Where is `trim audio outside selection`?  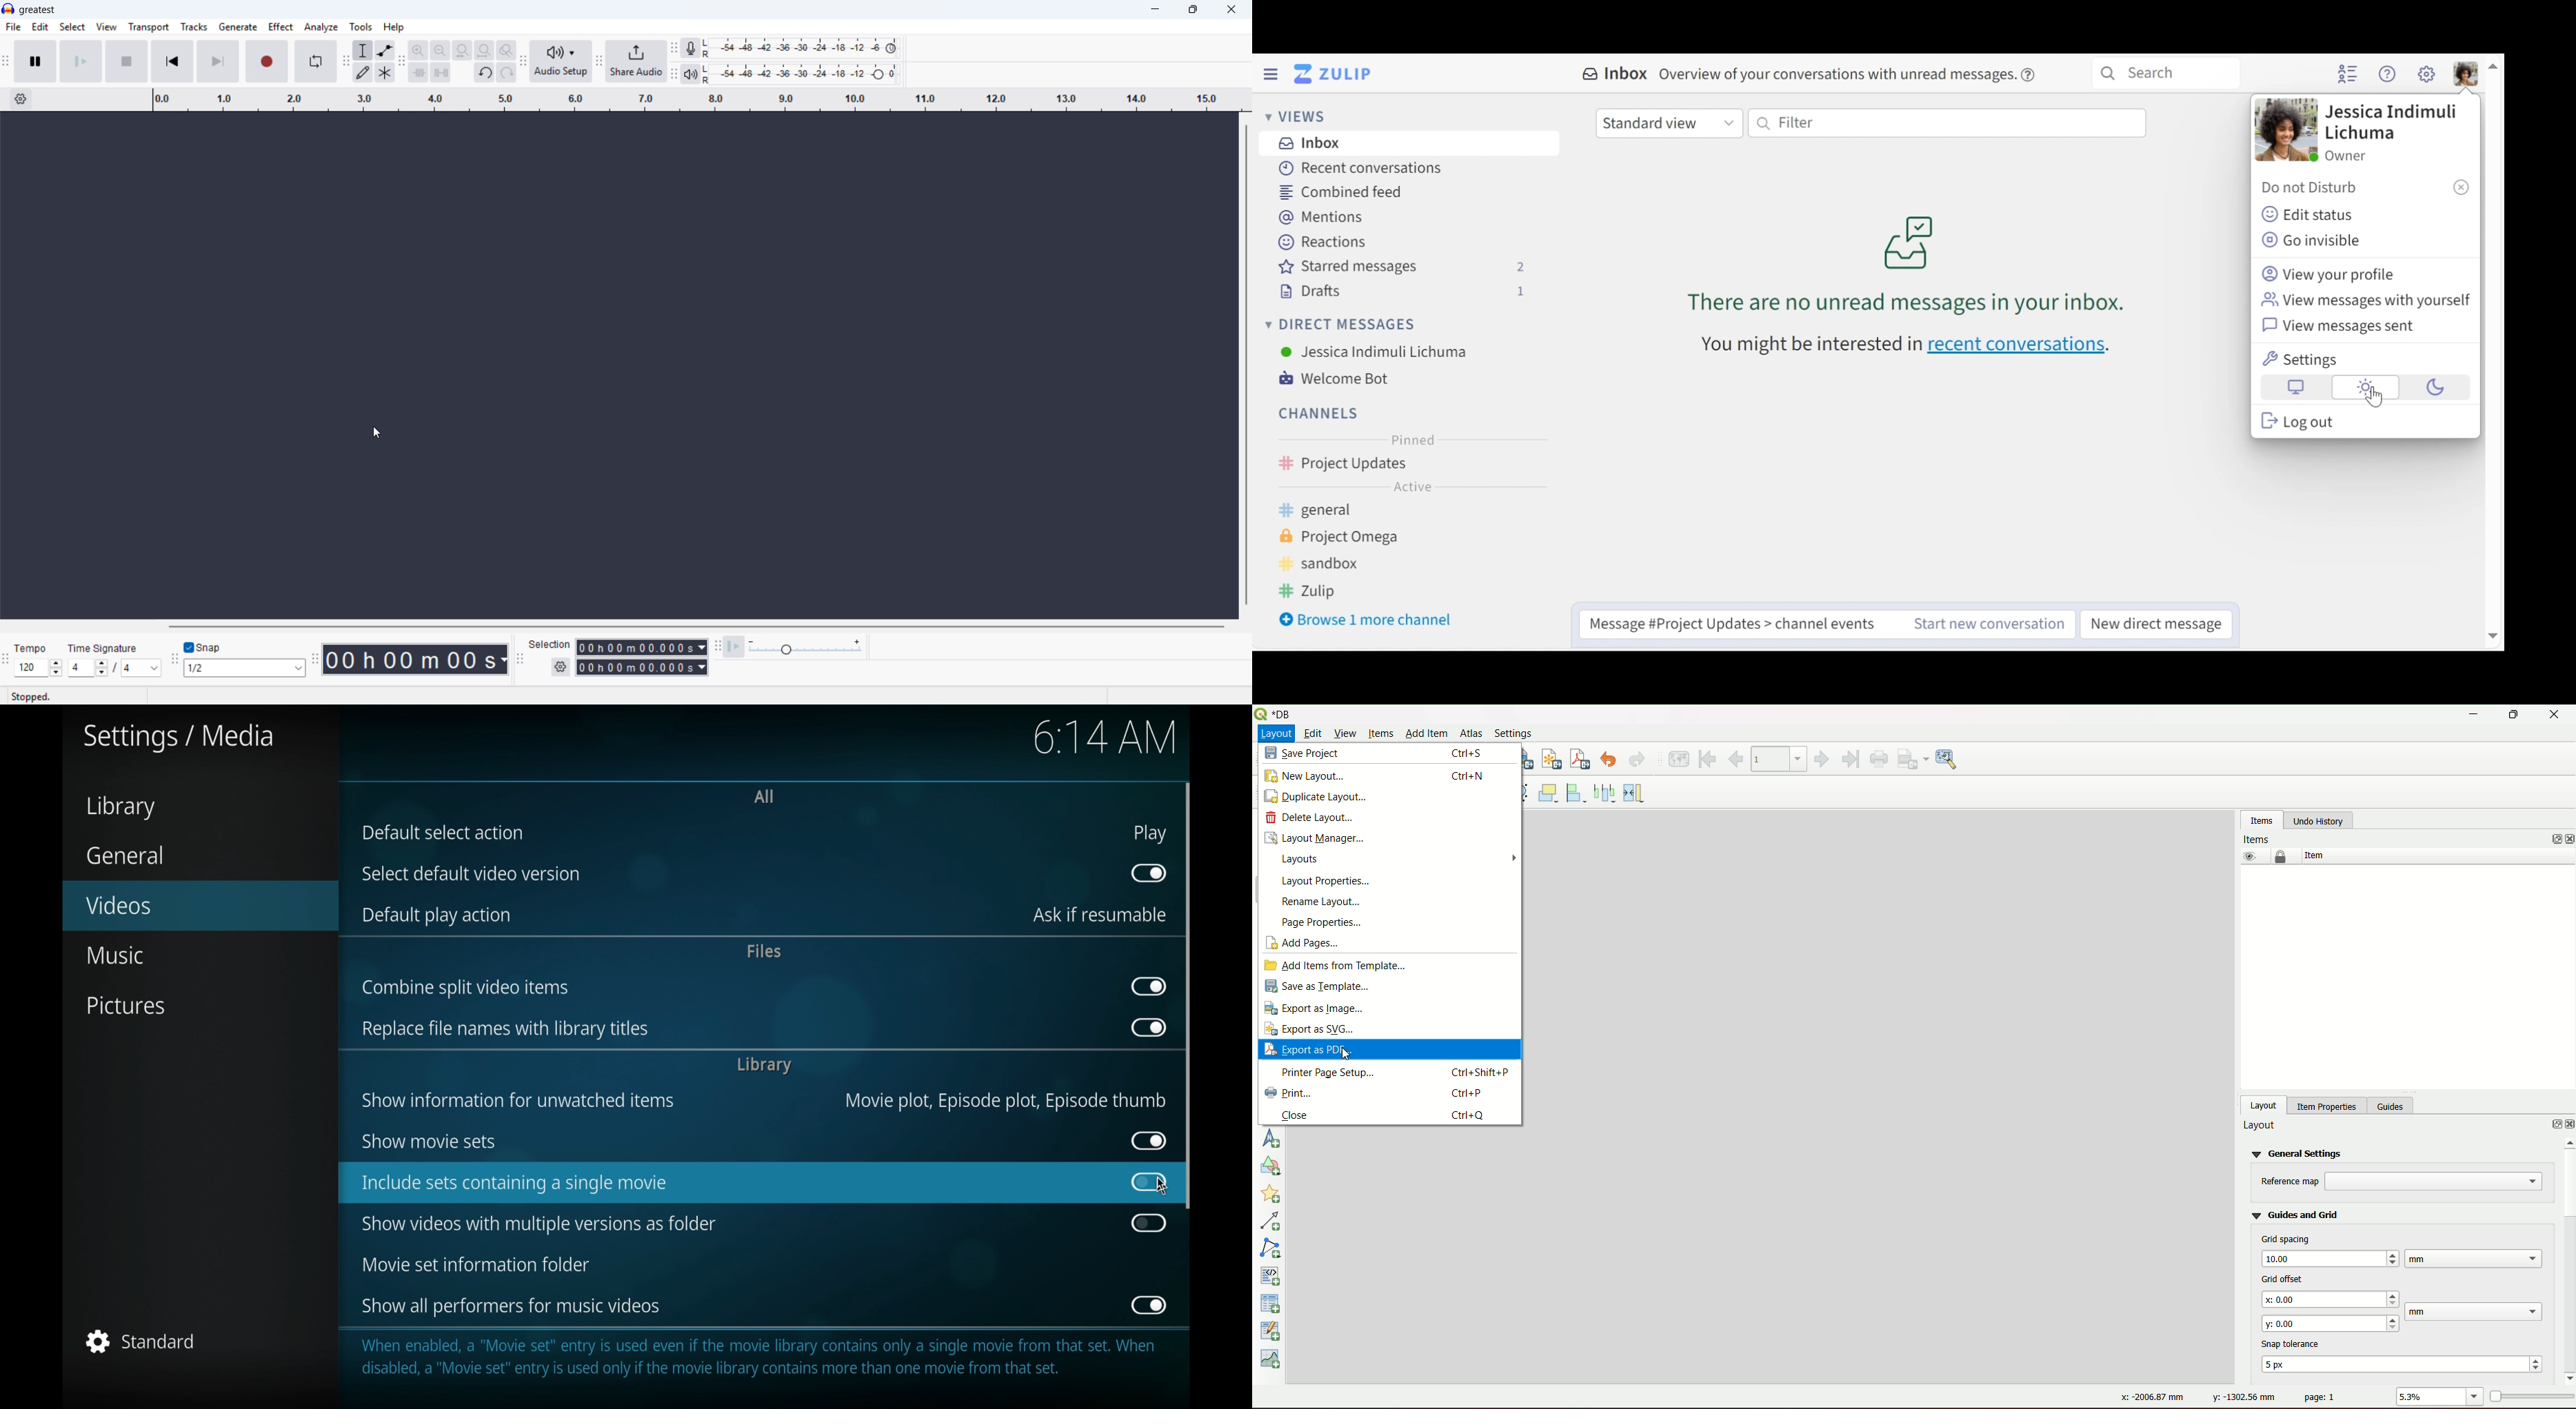 trim audio outside selection is located at coordinates (419, 72).